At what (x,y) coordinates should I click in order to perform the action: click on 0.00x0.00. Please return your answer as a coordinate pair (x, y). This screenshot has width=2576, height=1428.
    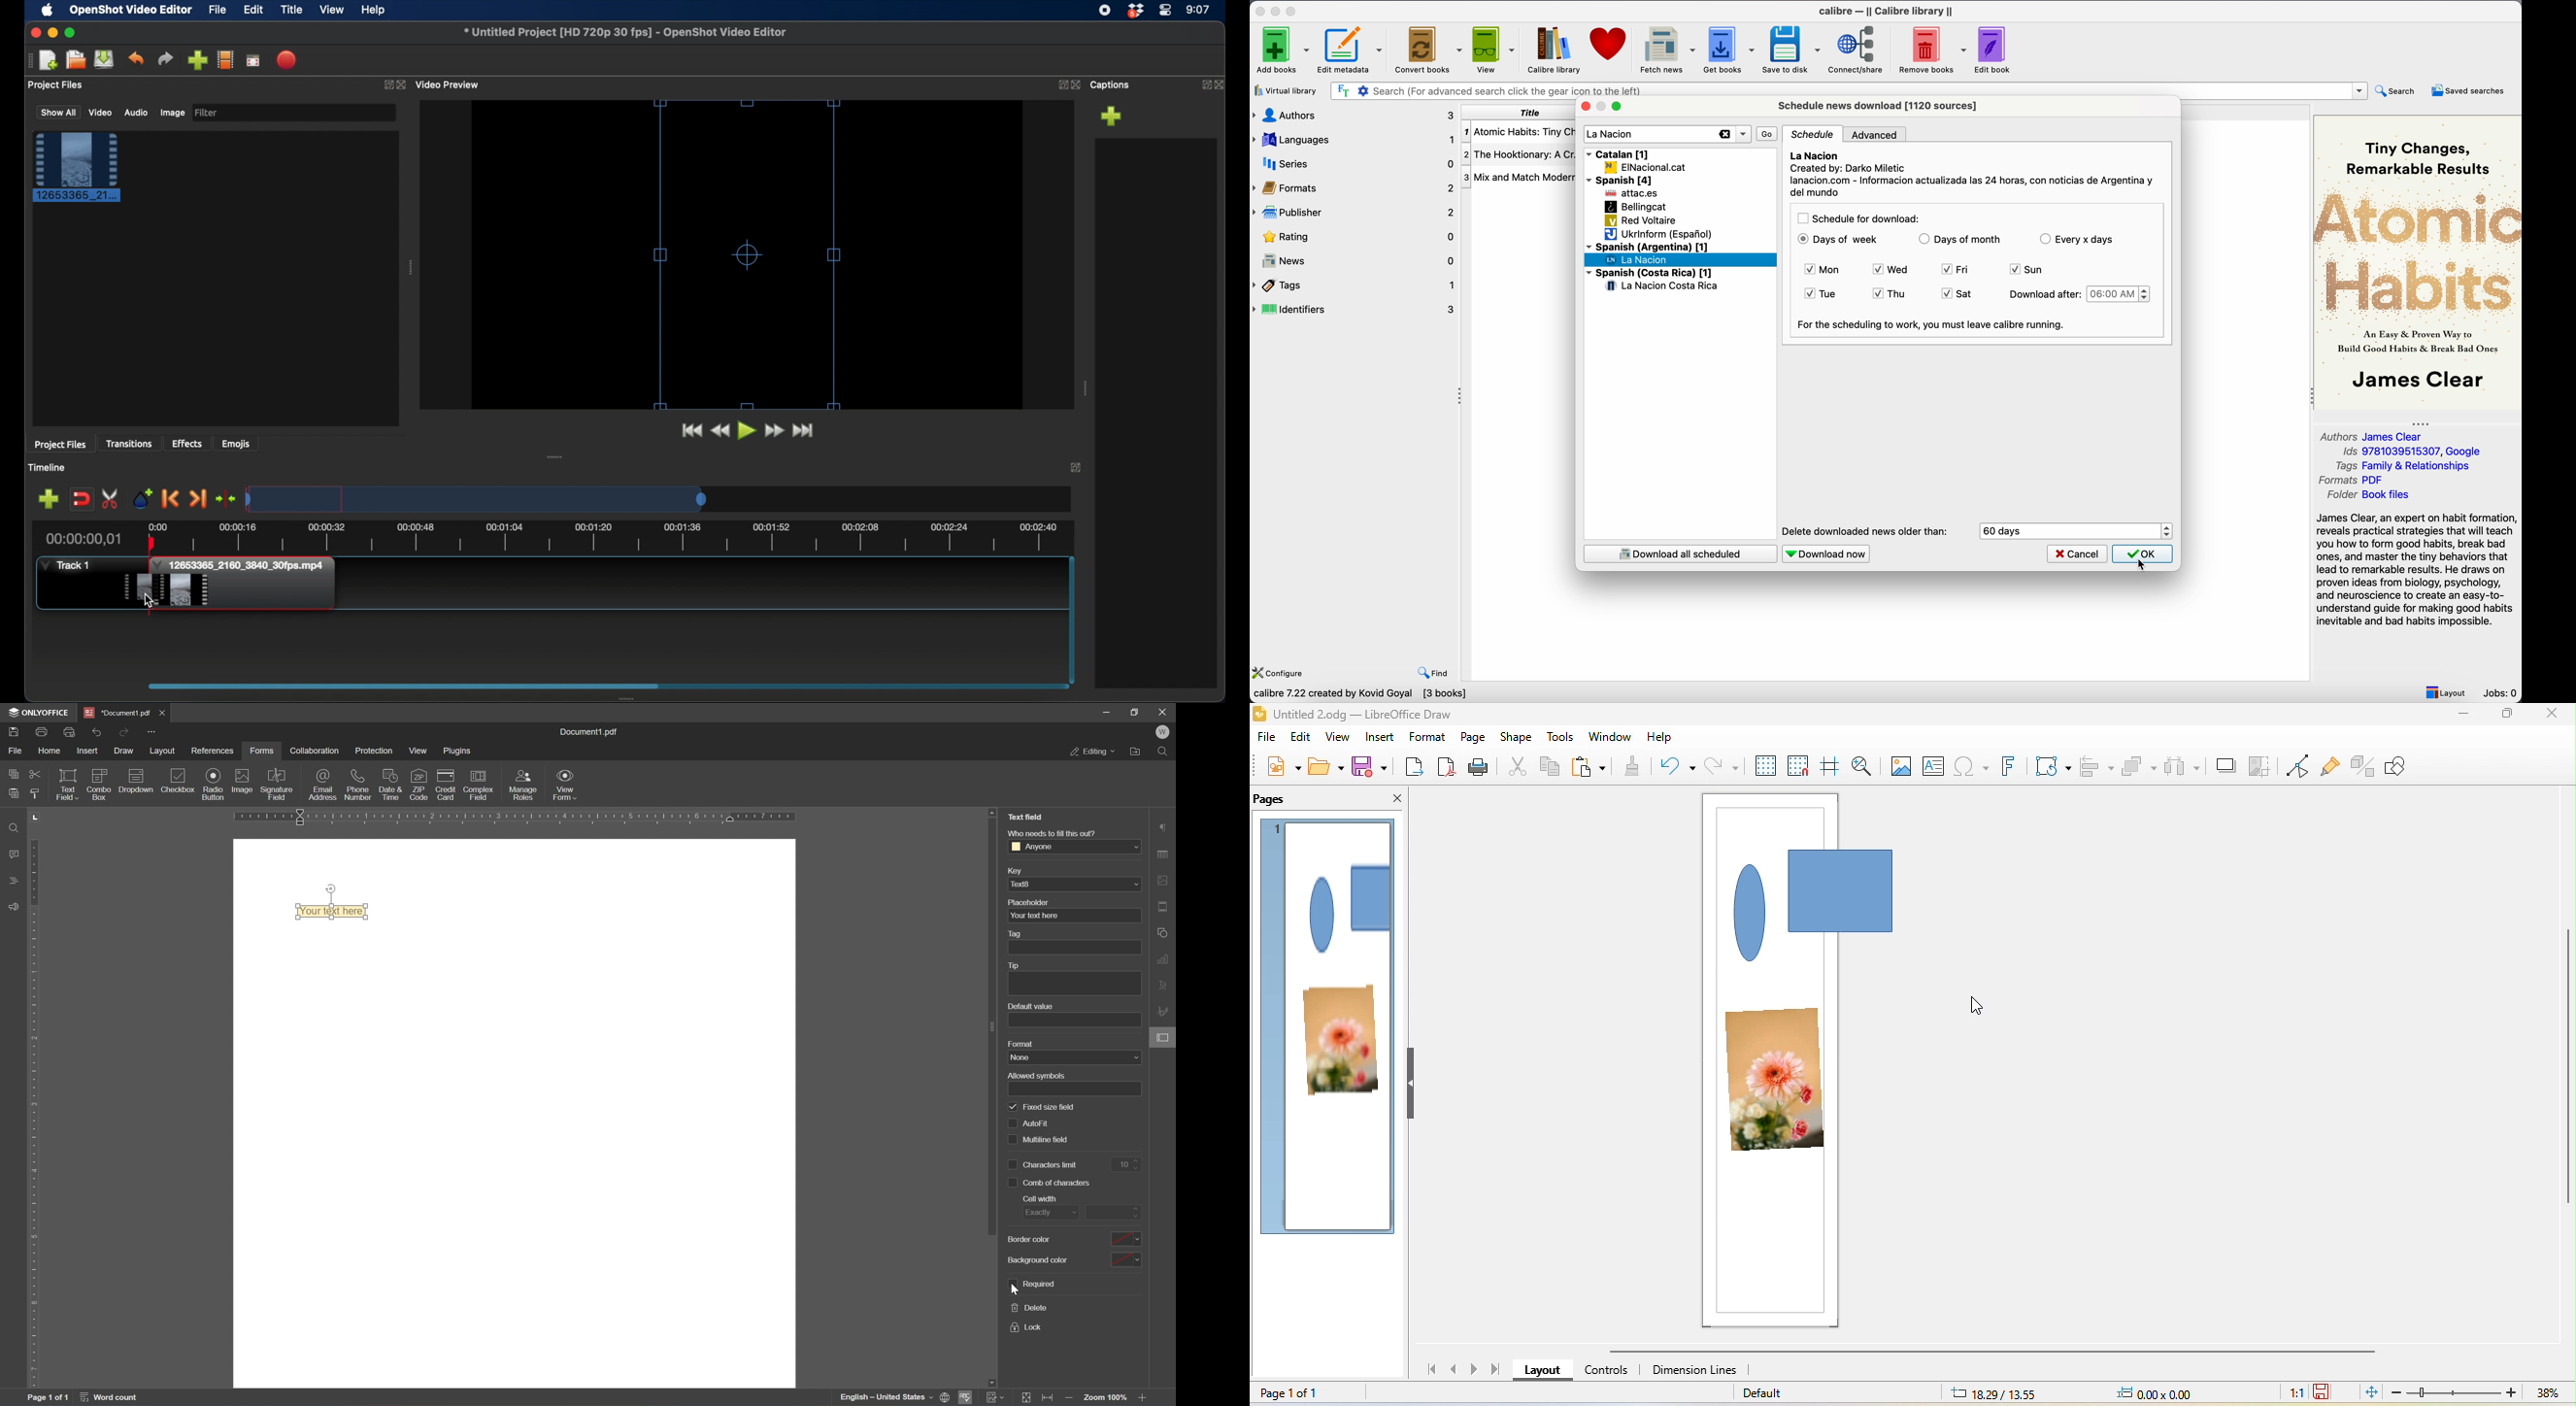
    Looking at the image, I should click on (2168, 1394).